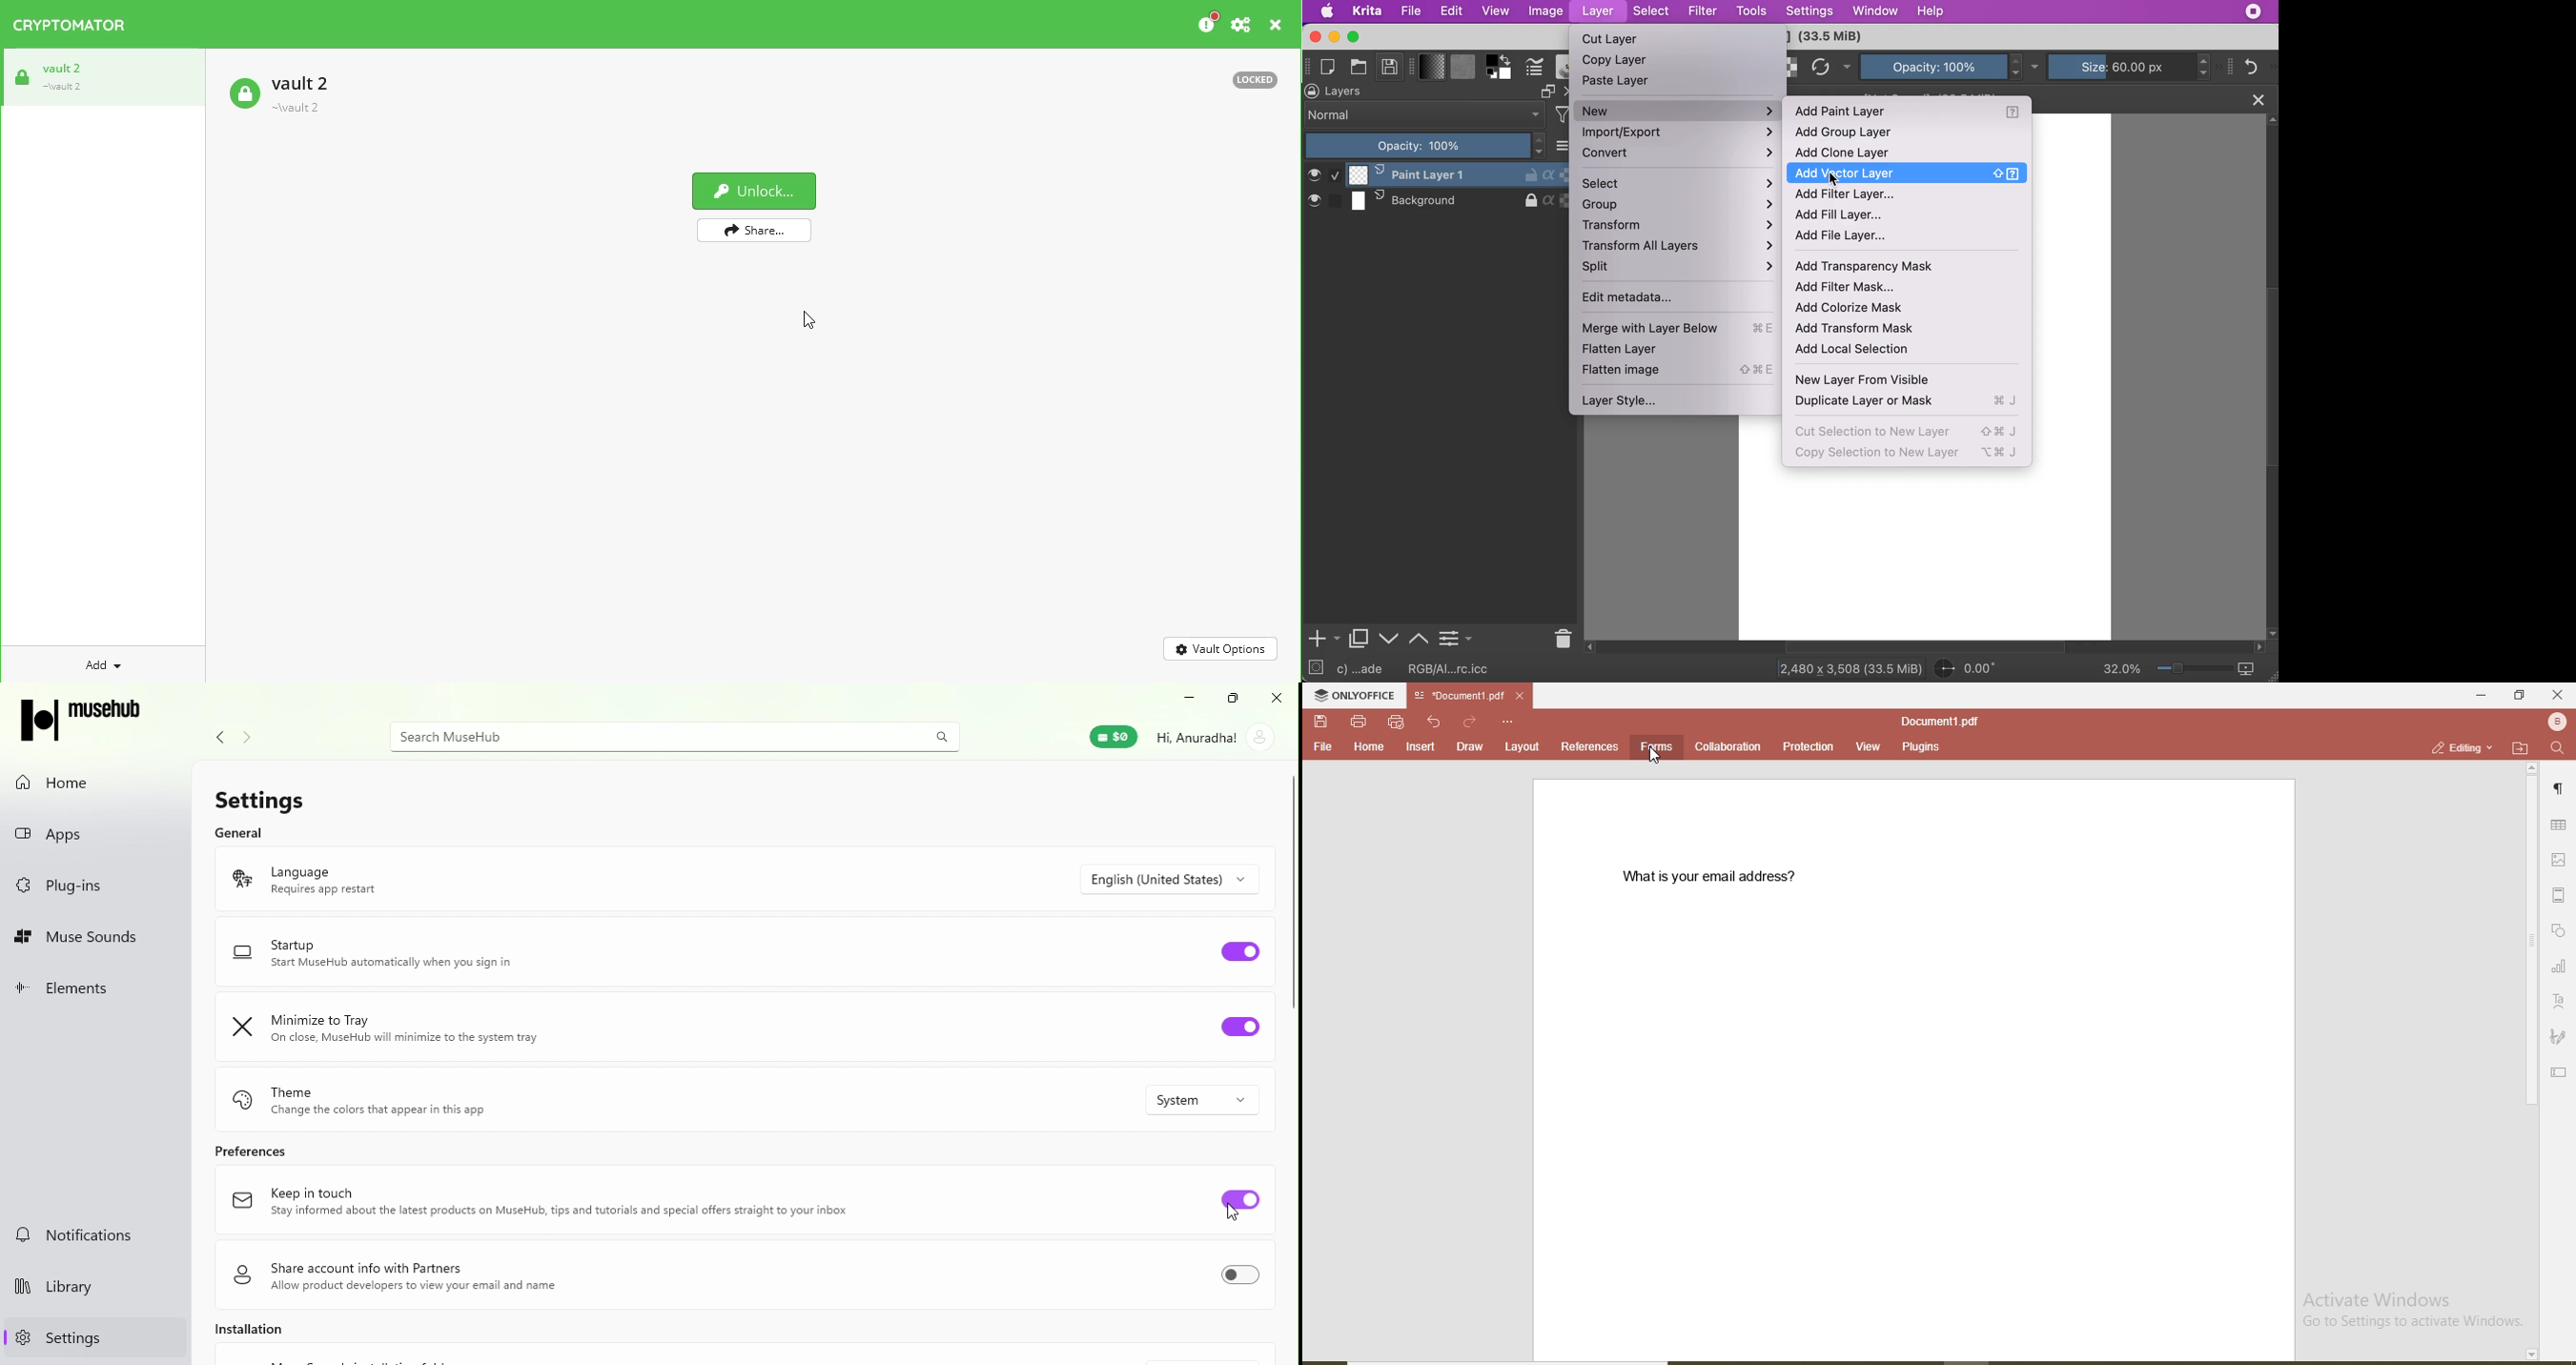 The width and height of the screenshot is (2576, 1372). What do you see at coordinates (1188, 699) in the screenshot?
I see `Minimize` at bounding box center [1188, 699].